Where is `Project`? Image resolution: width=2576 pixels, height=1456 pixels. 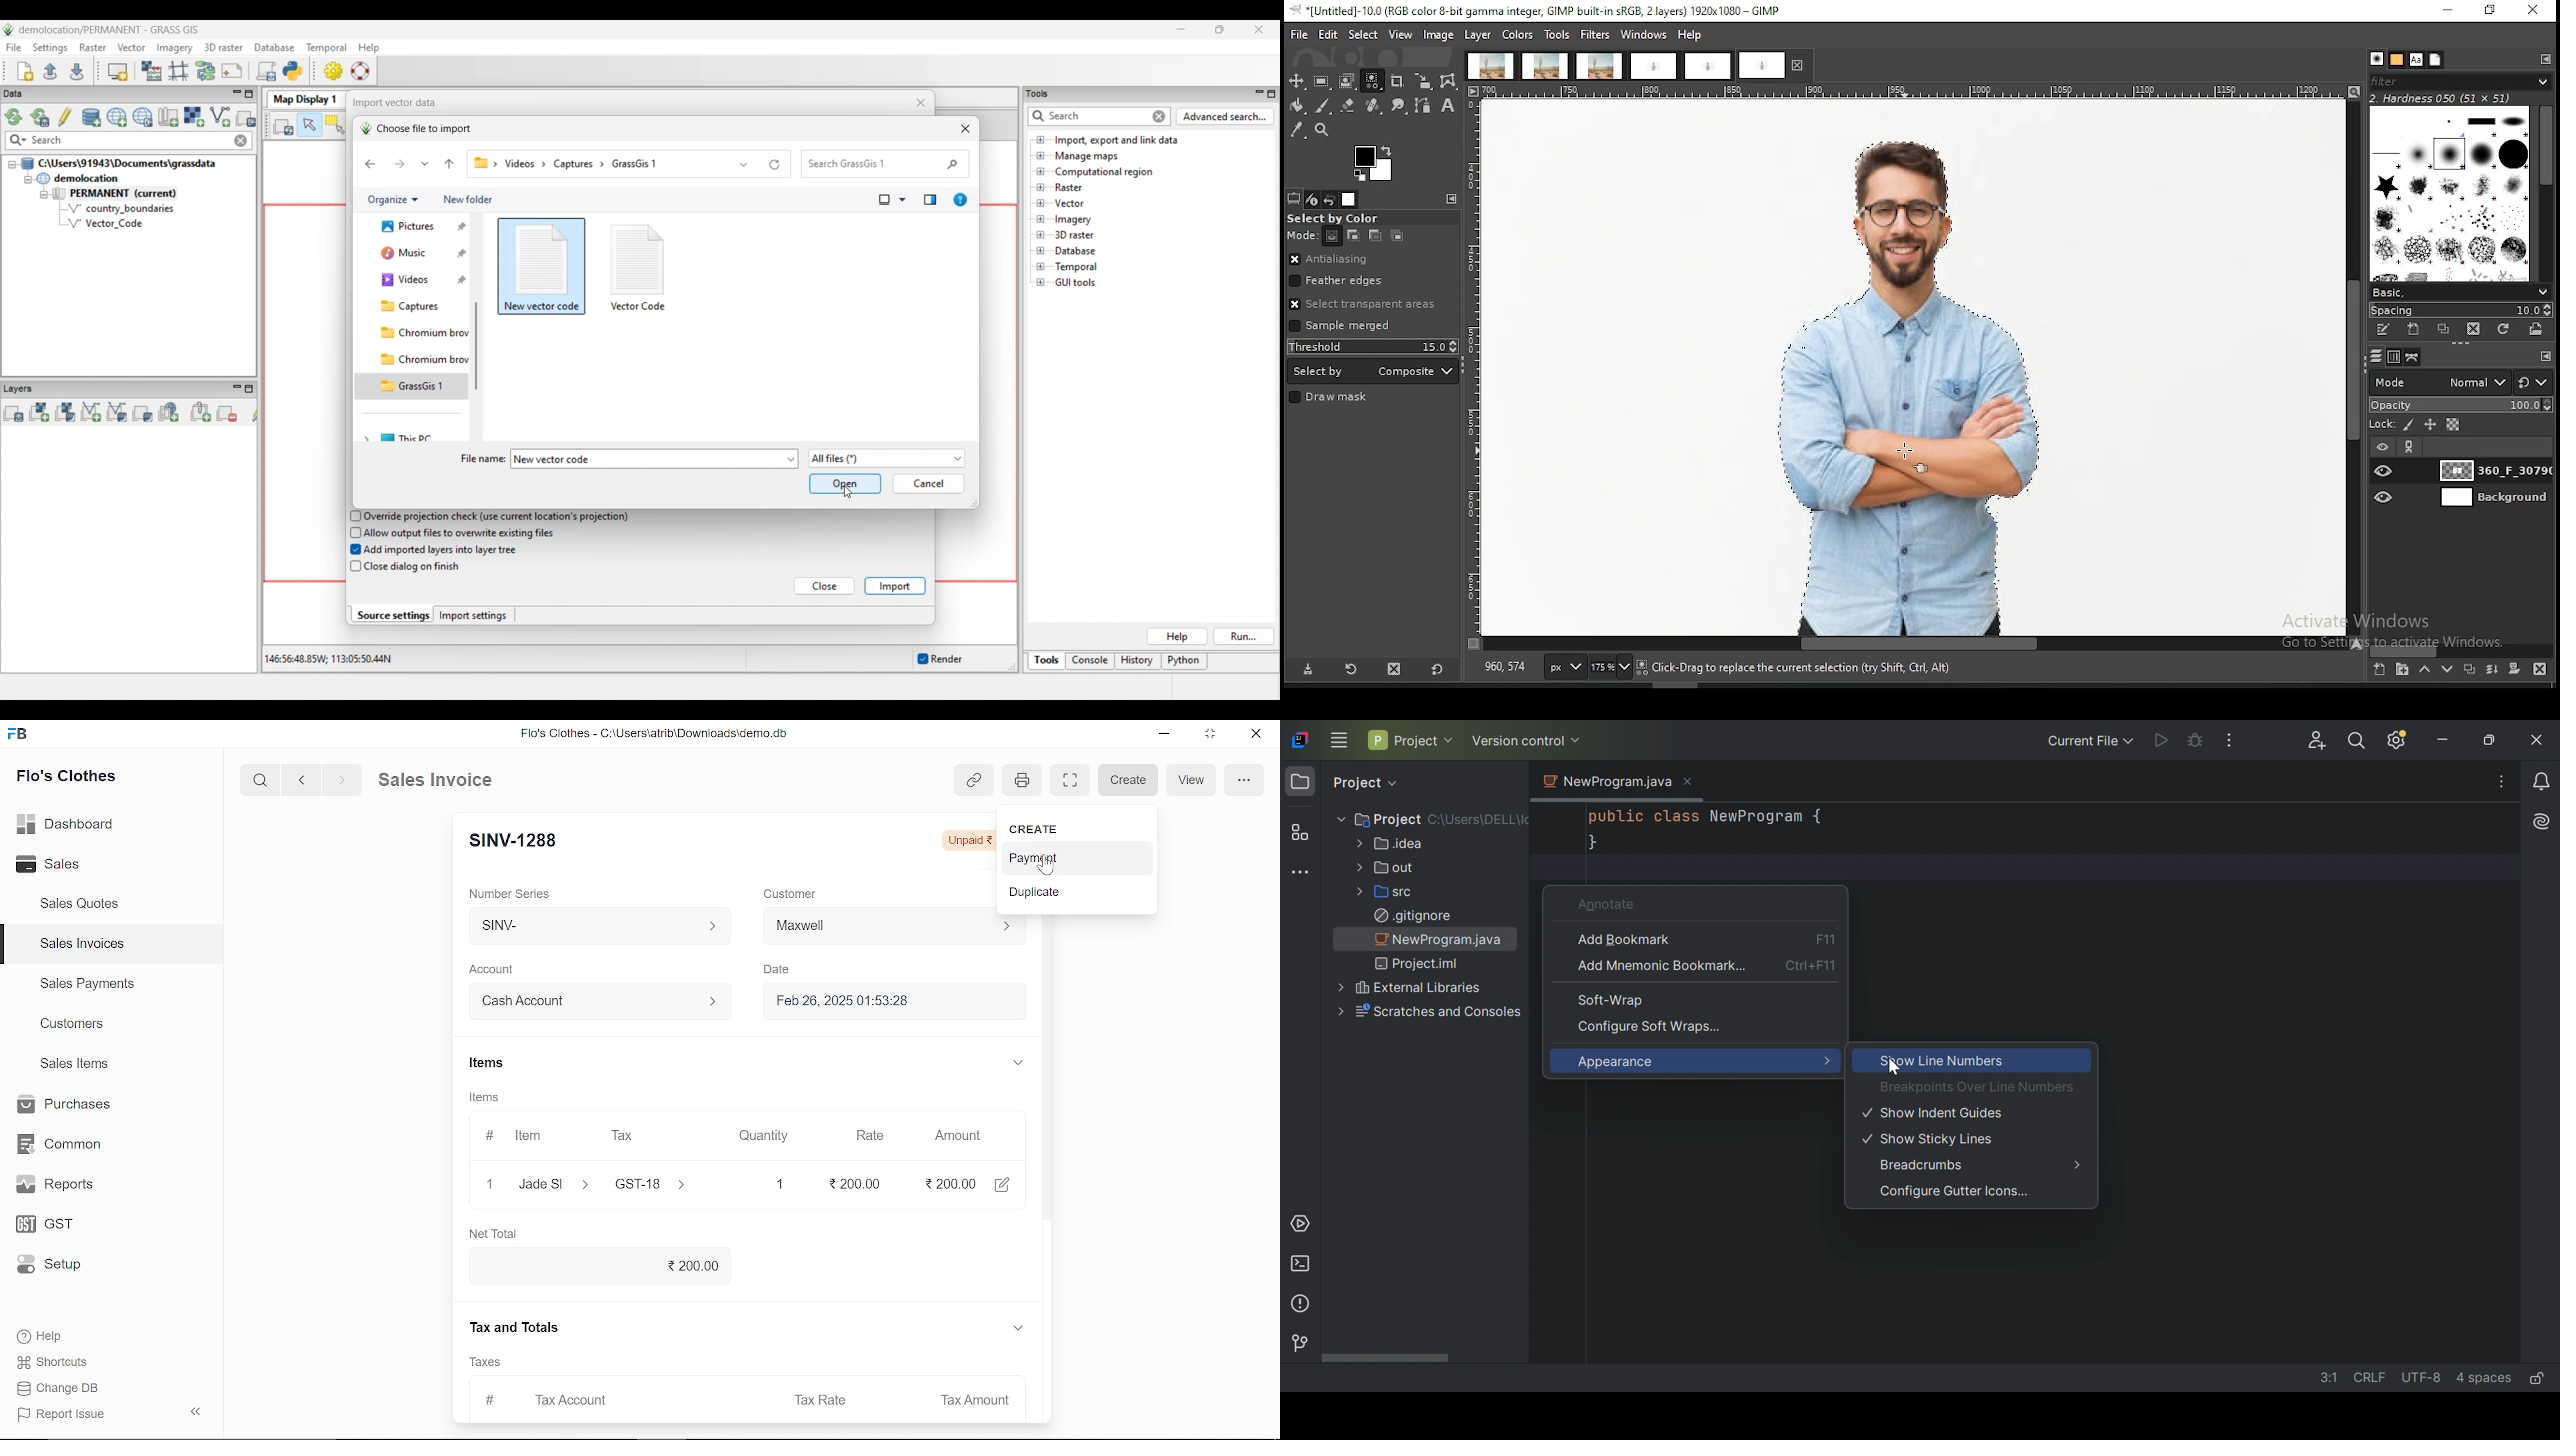
Project is located at coordinates (1303, 783).